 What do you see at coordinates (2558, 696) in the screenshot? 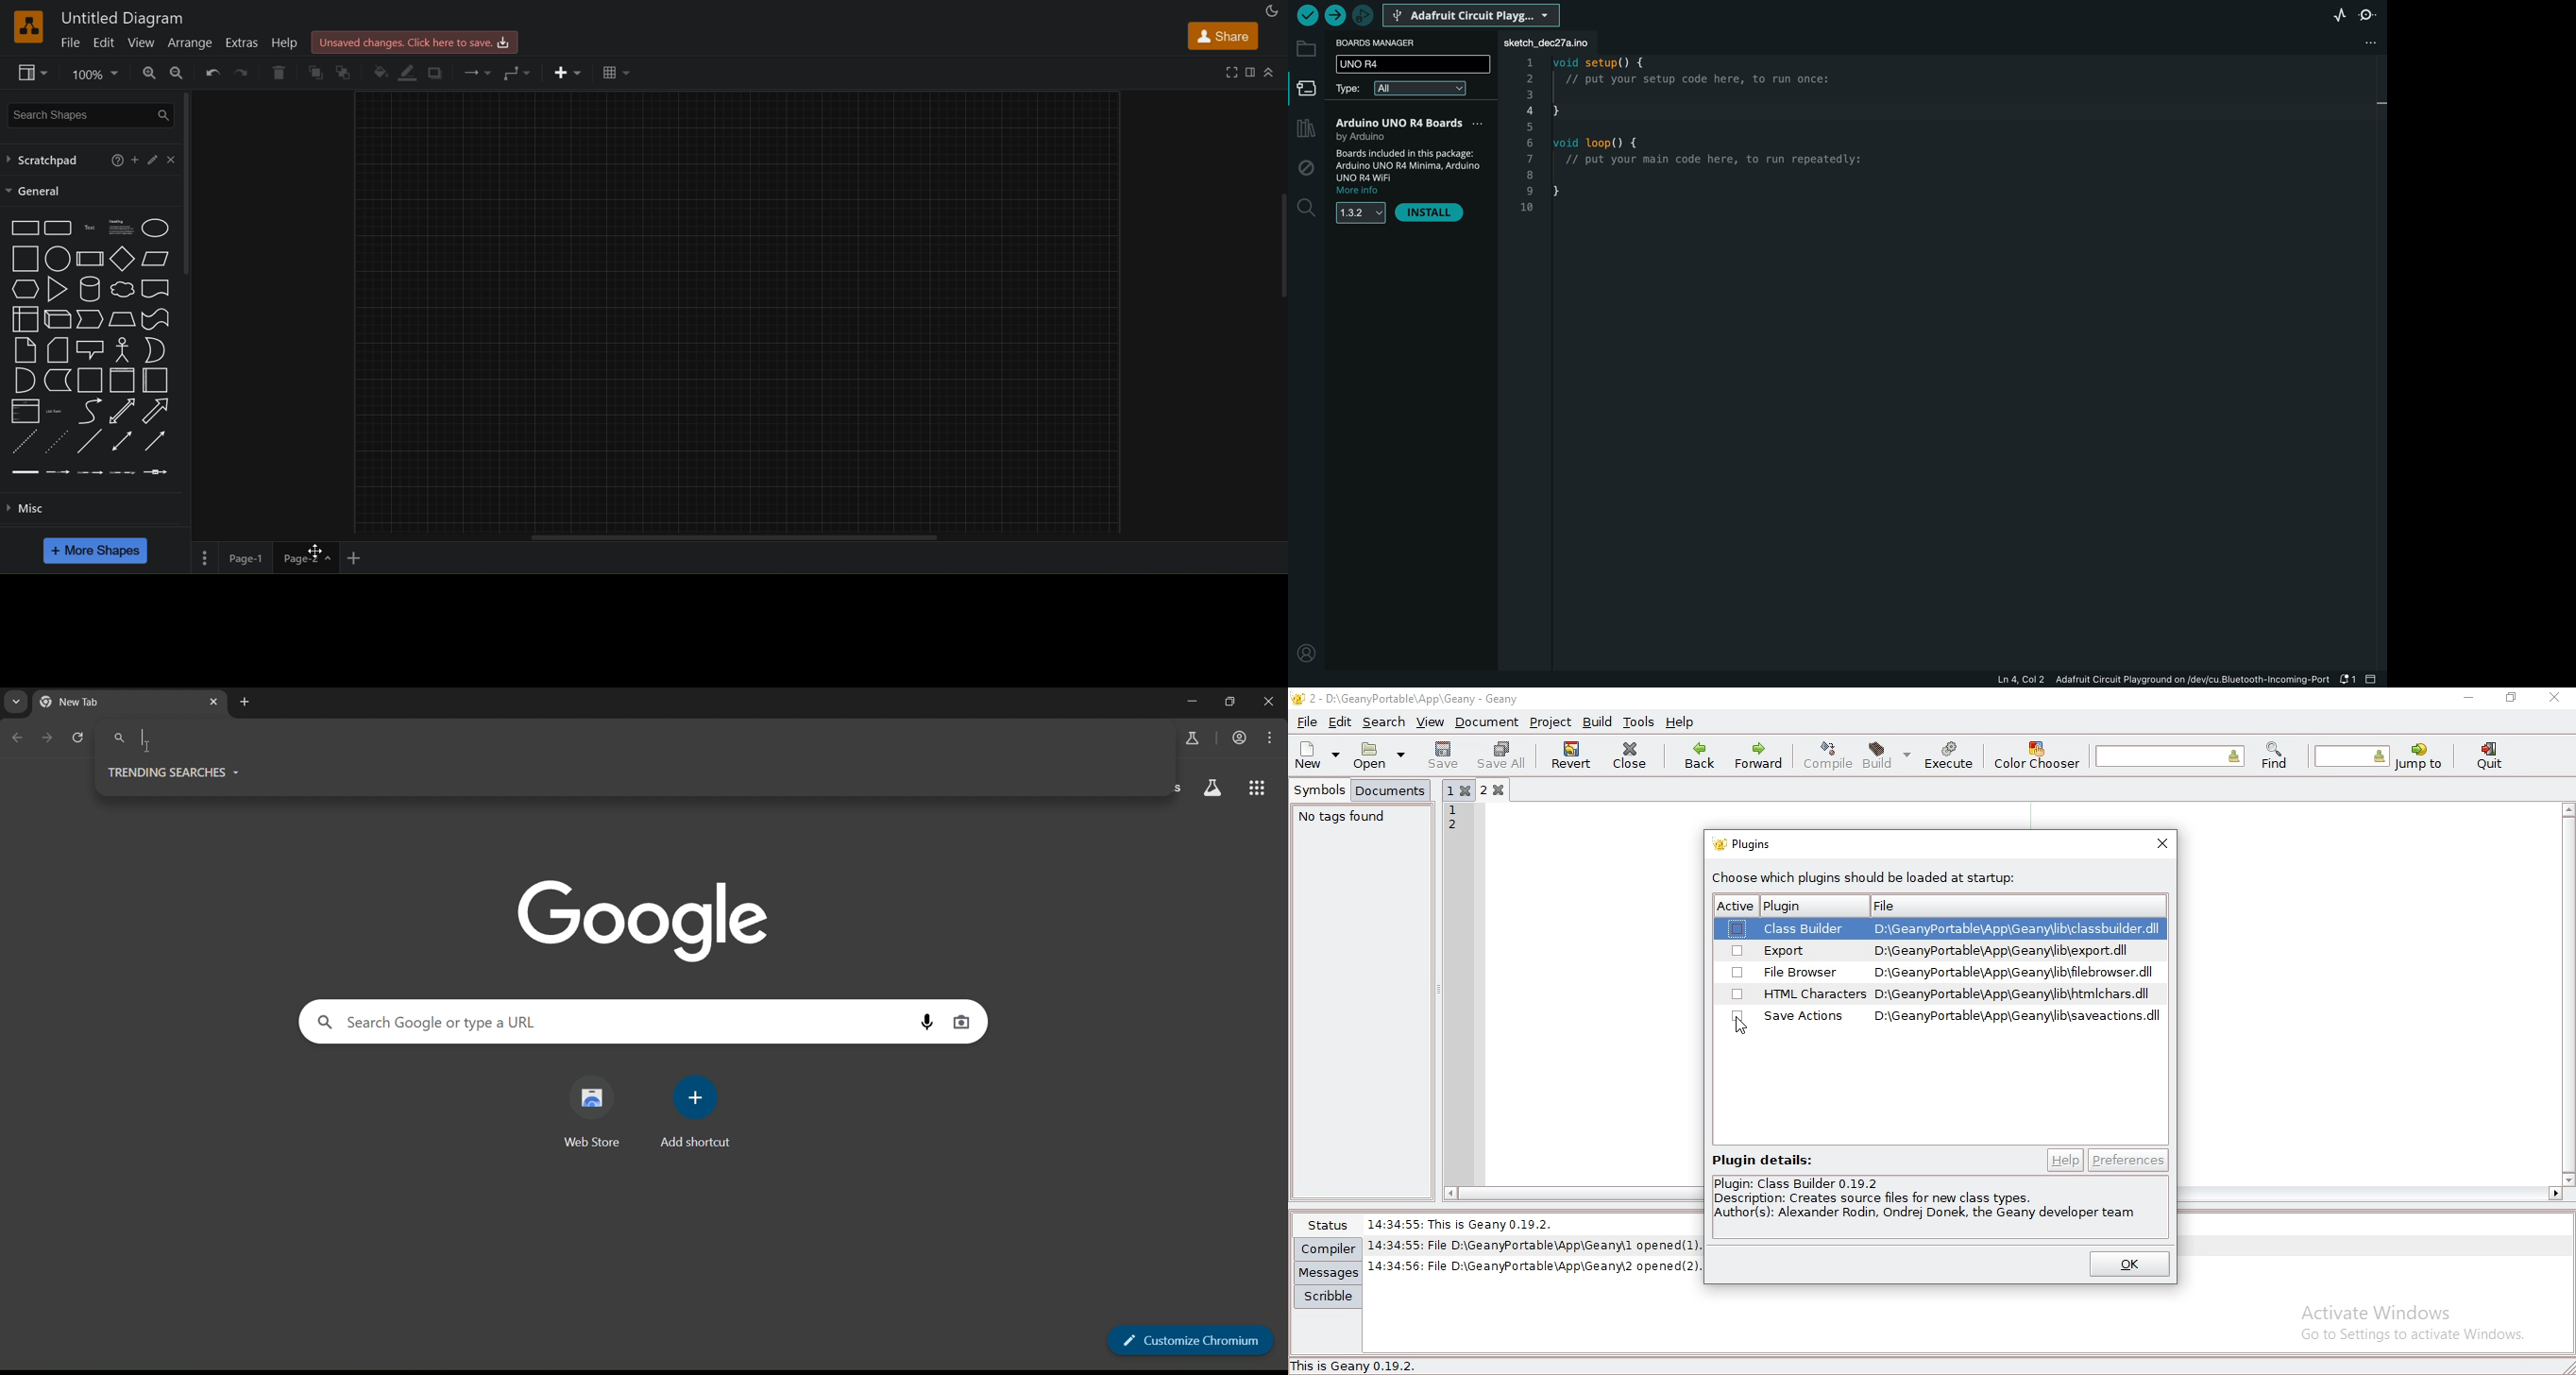
I see `close` at bounding box center [2558, 696].